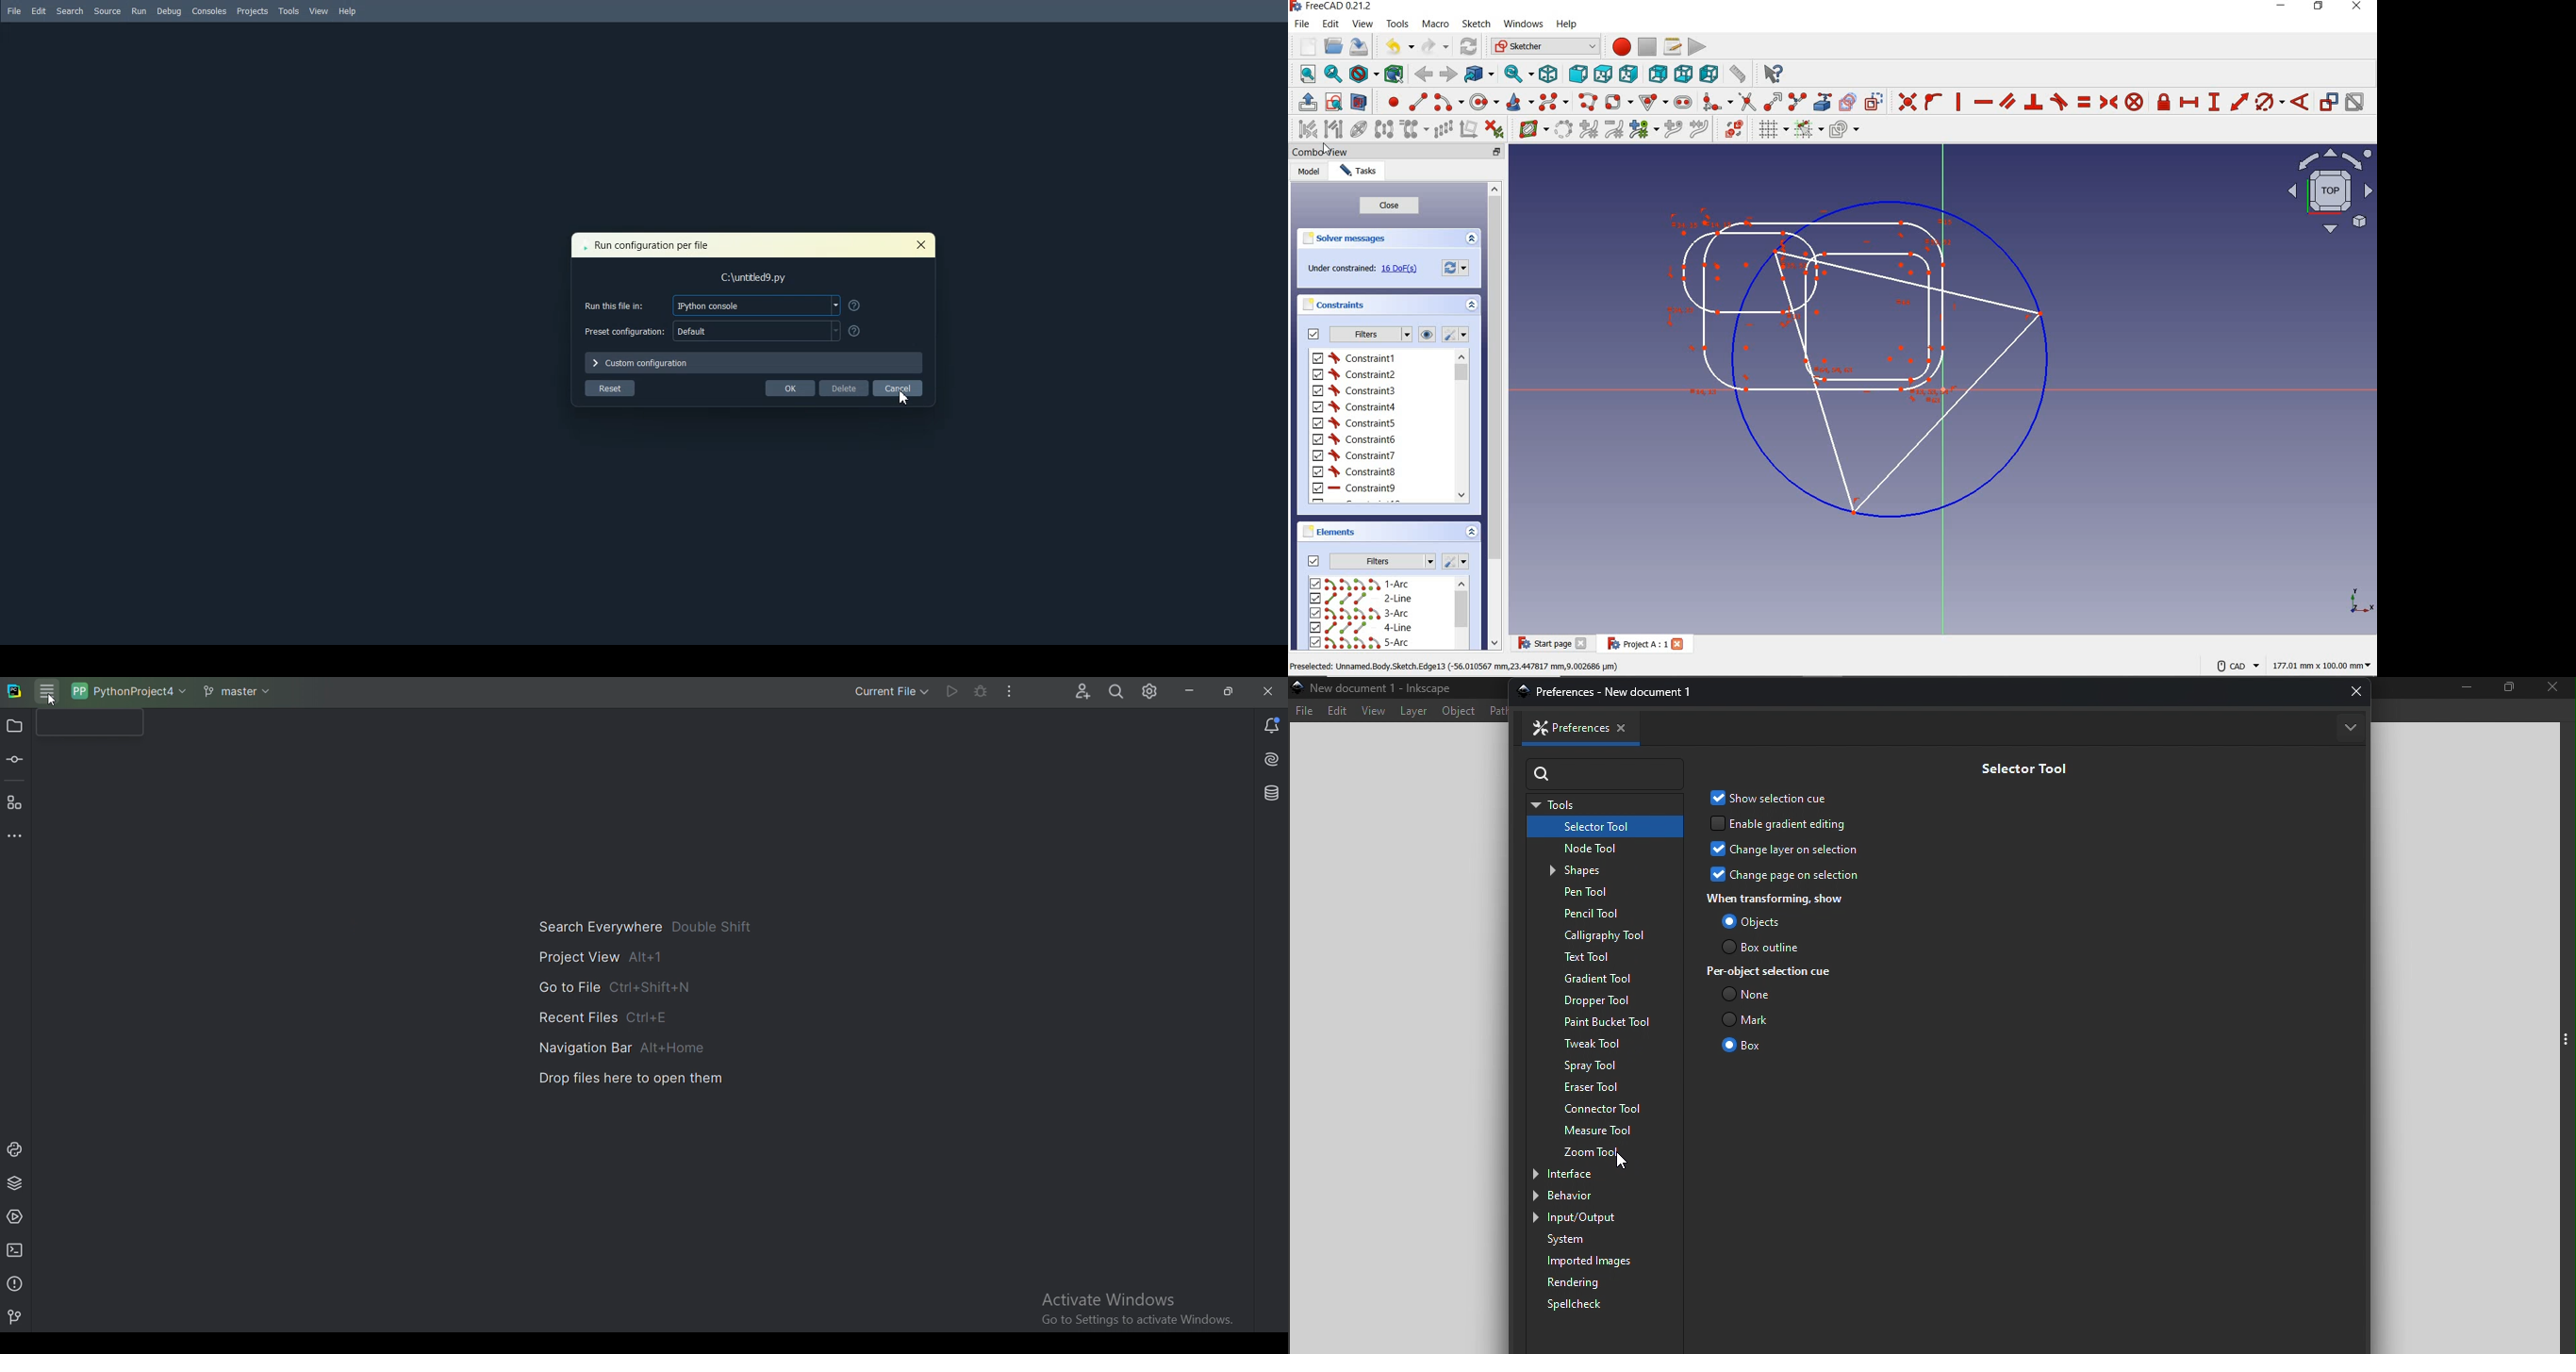 The image size is (2576, 1372). Describe the element at coordinates (2321, 667) in the screenshot. I see `177.01 mm x 100.00 mm` at that location.